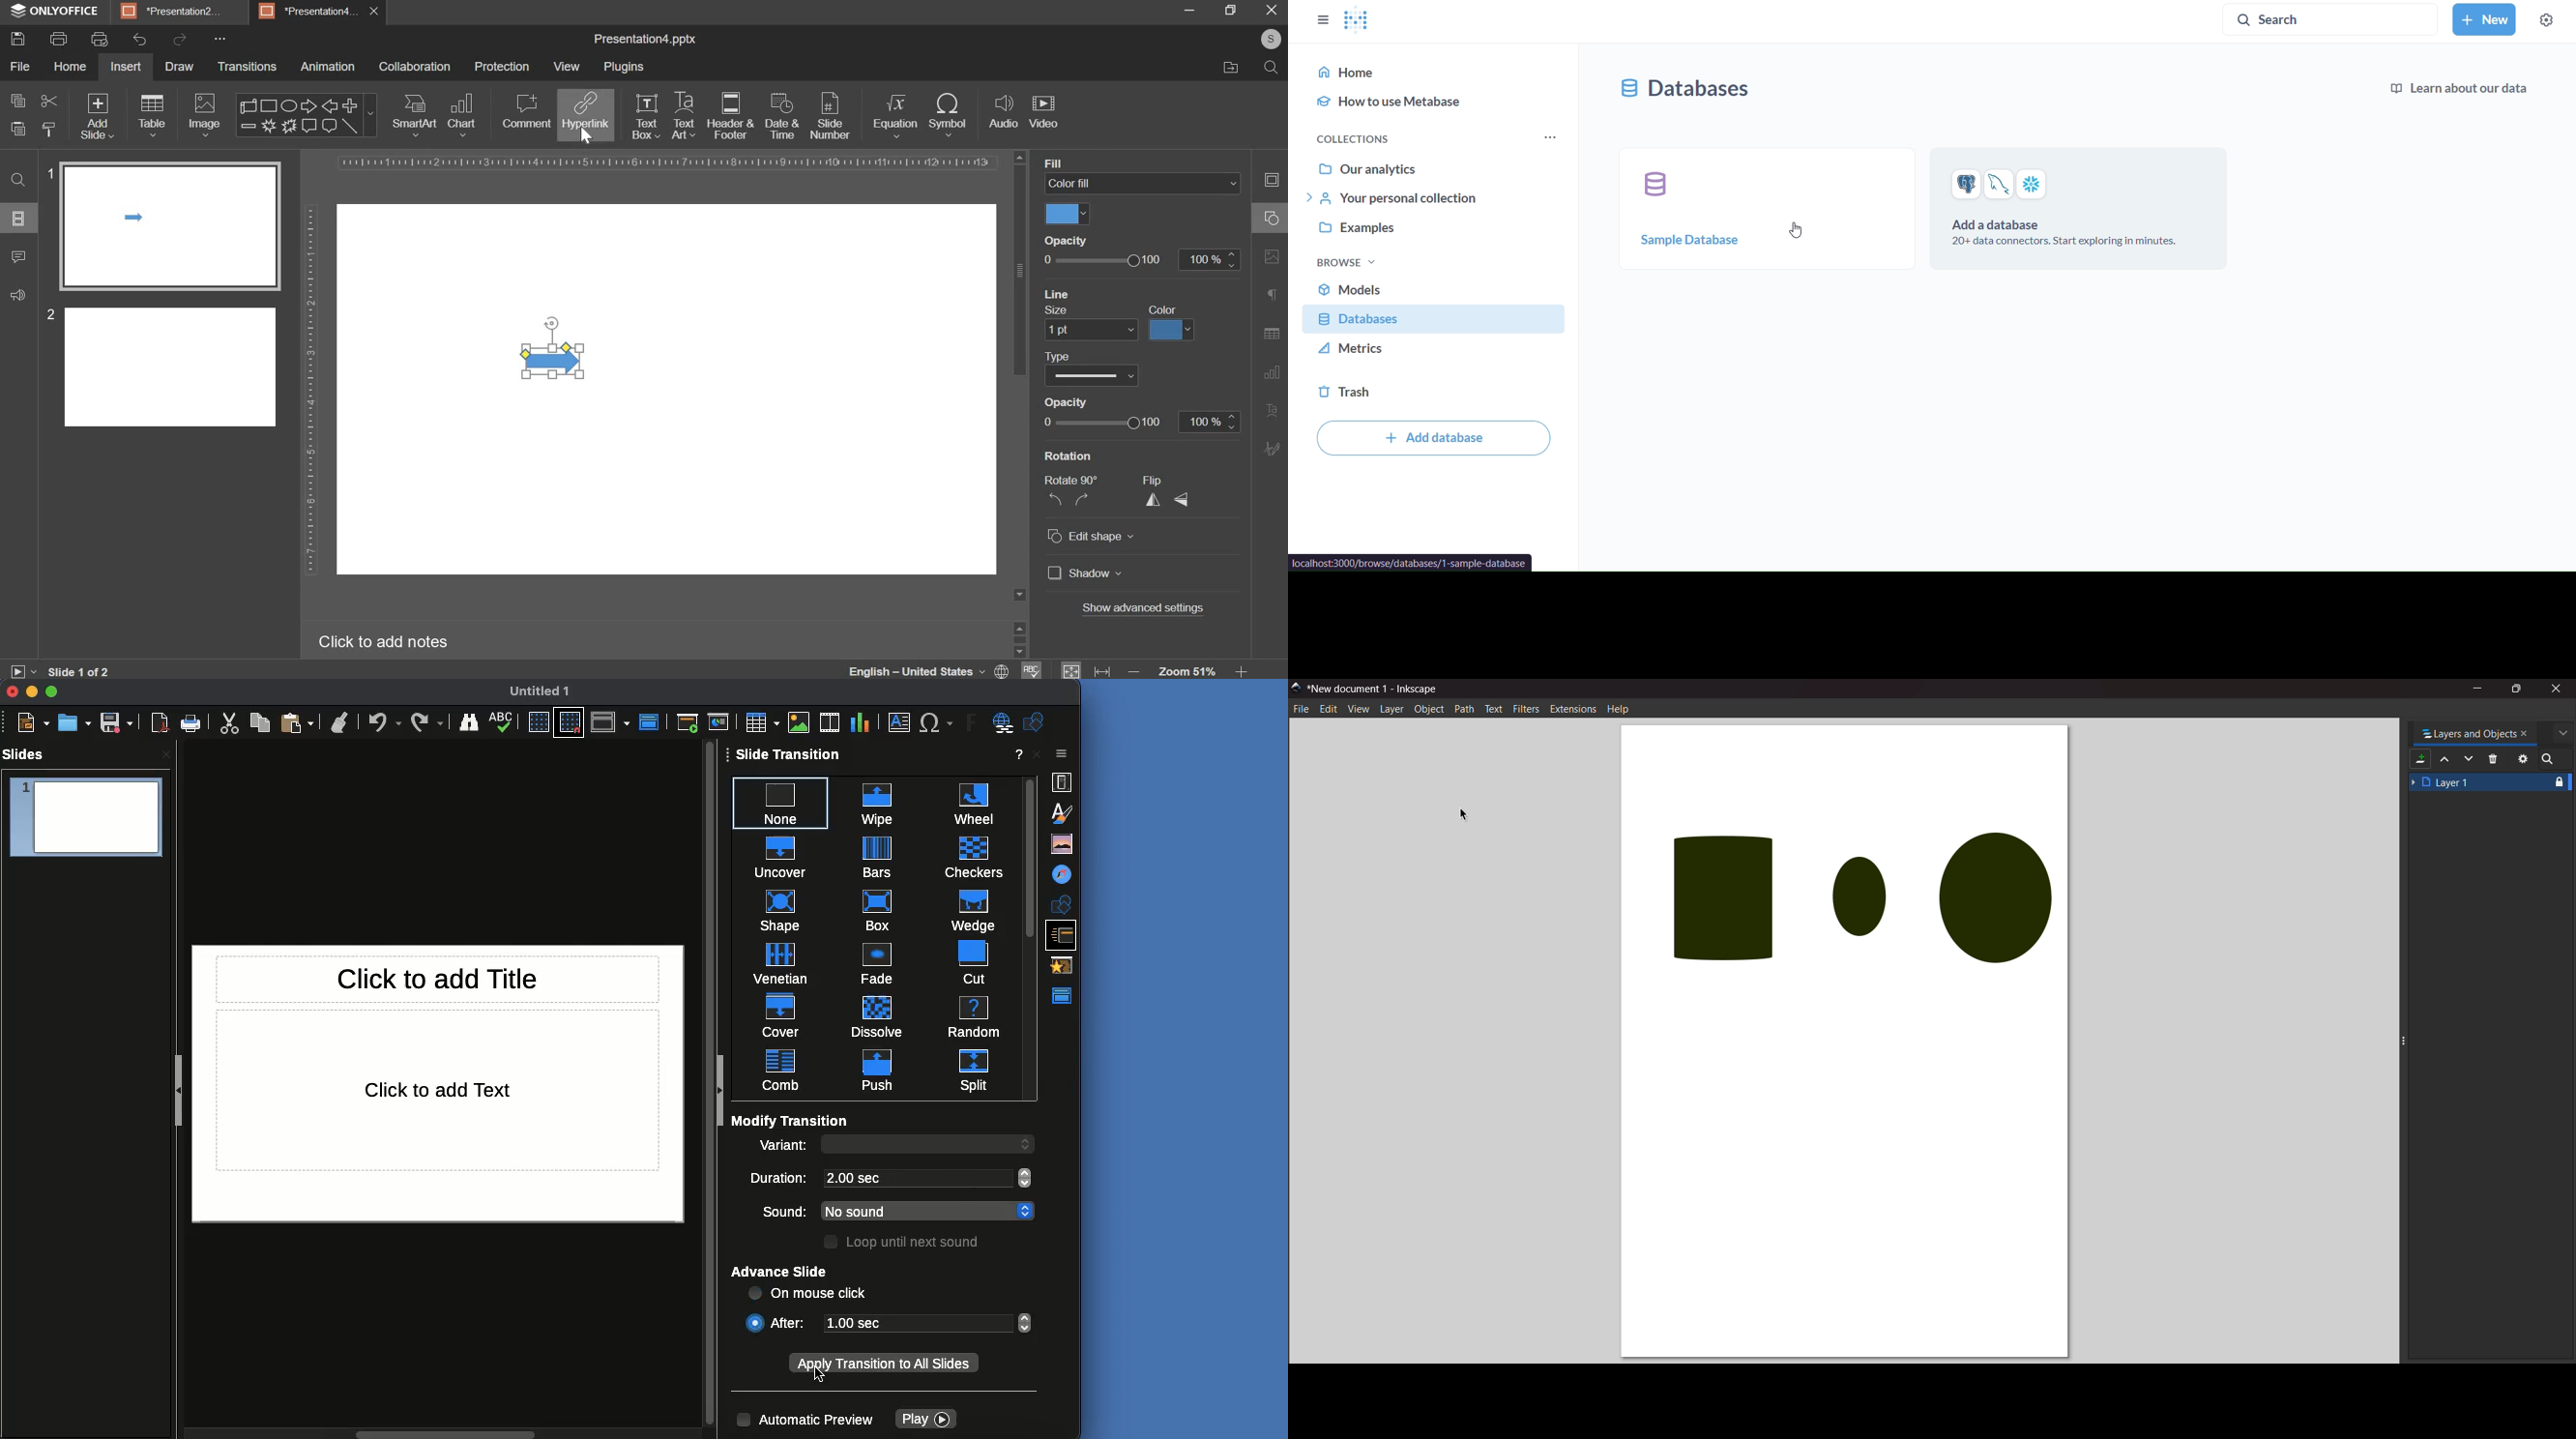 Image resolution: width=2576 pixels, height=1456 pixels. I want to click on table, so click(152, 117).